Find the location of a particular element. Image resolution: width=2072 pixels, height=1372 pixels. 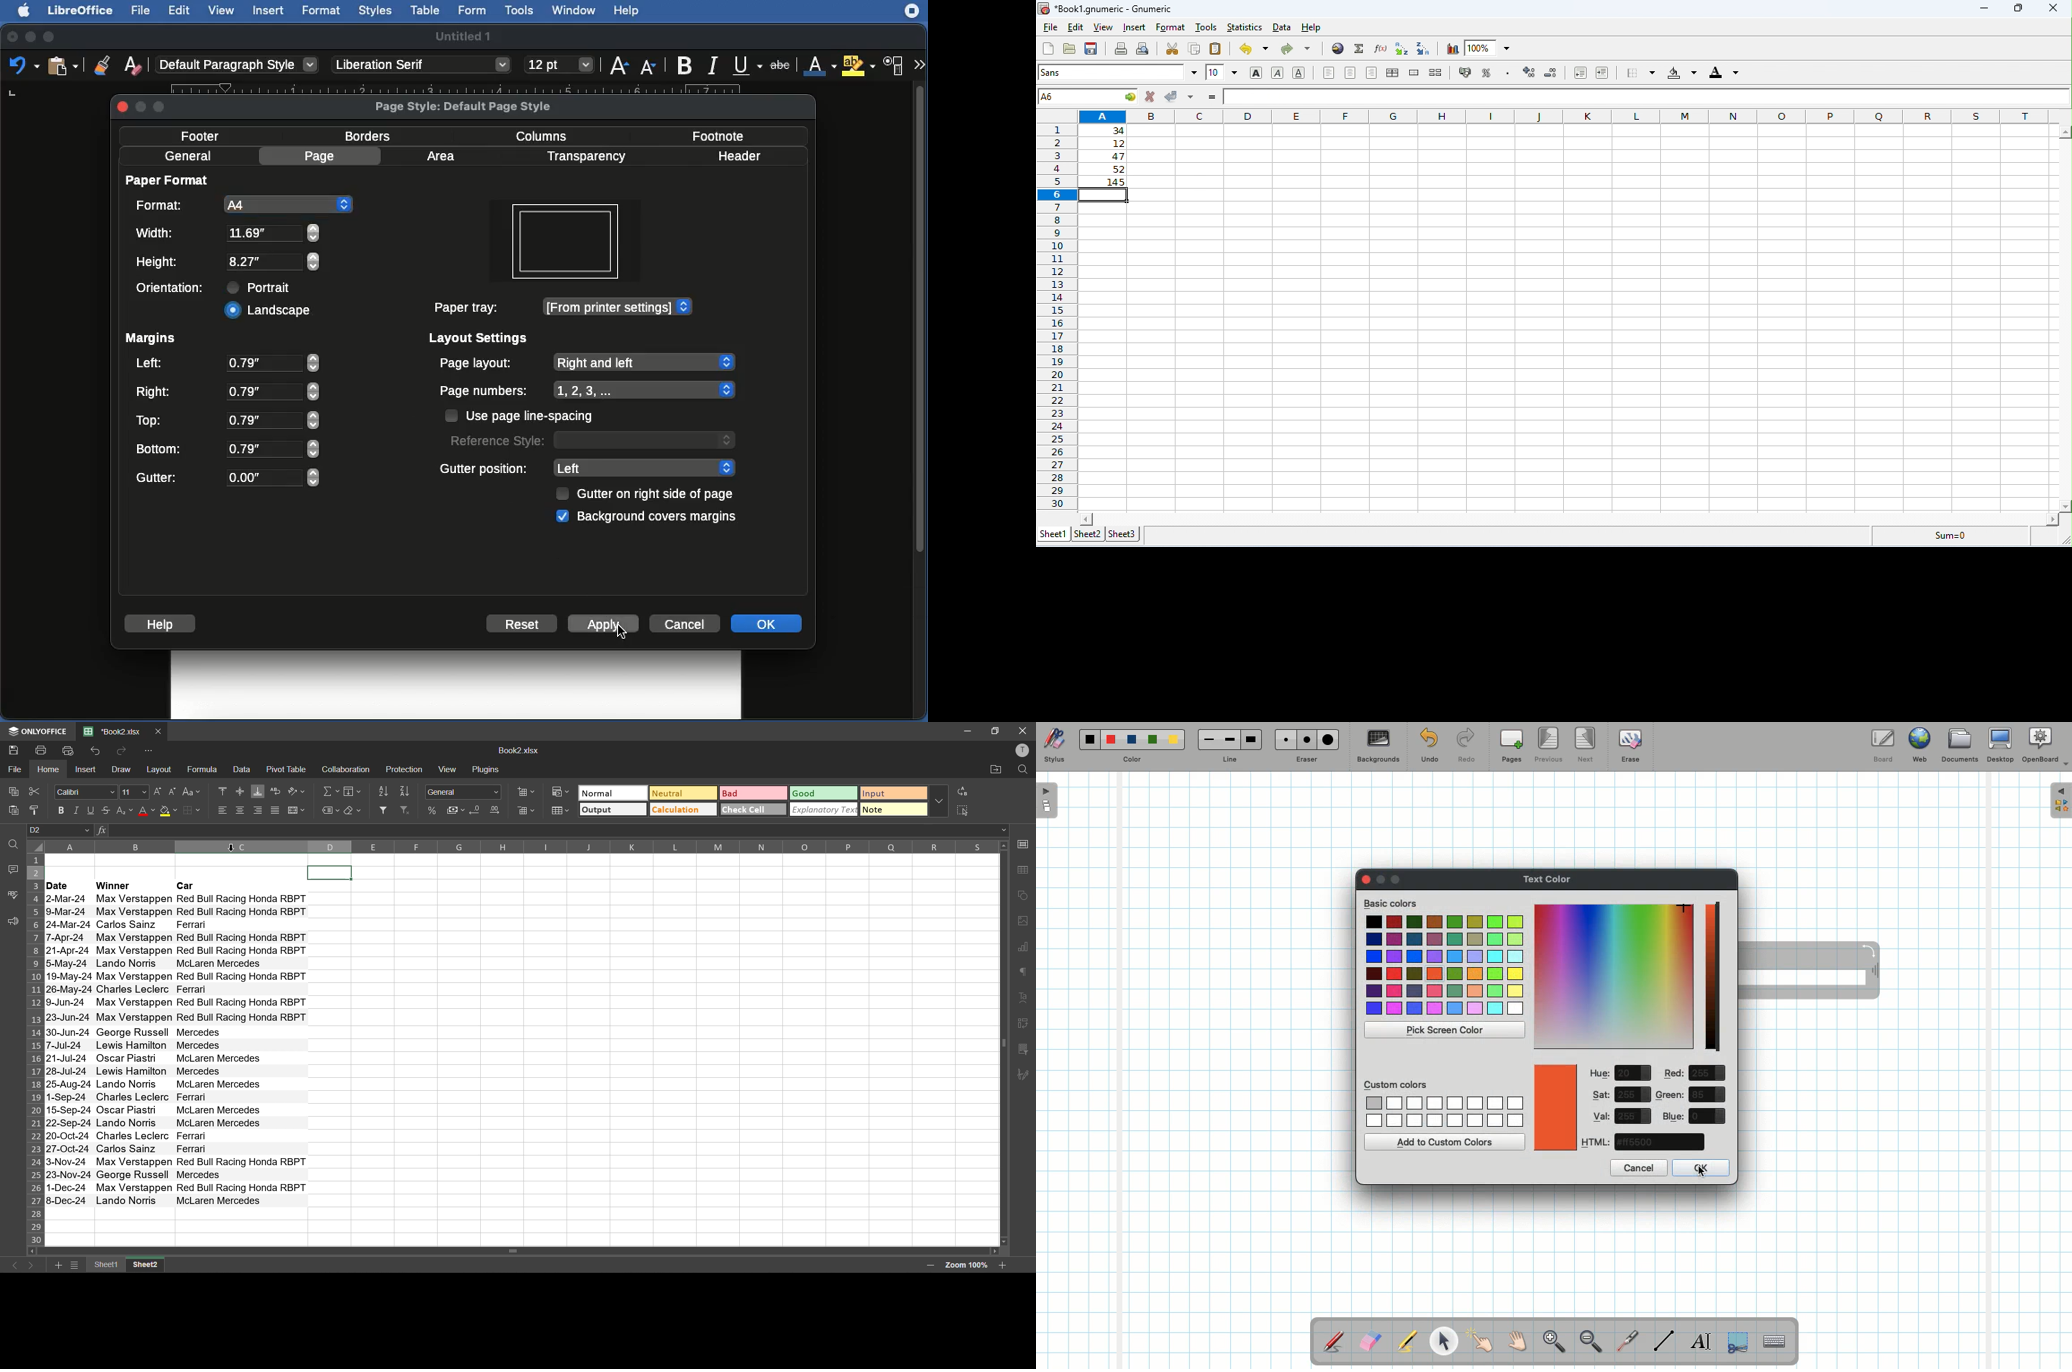

note is located at coordinates (892, 811).